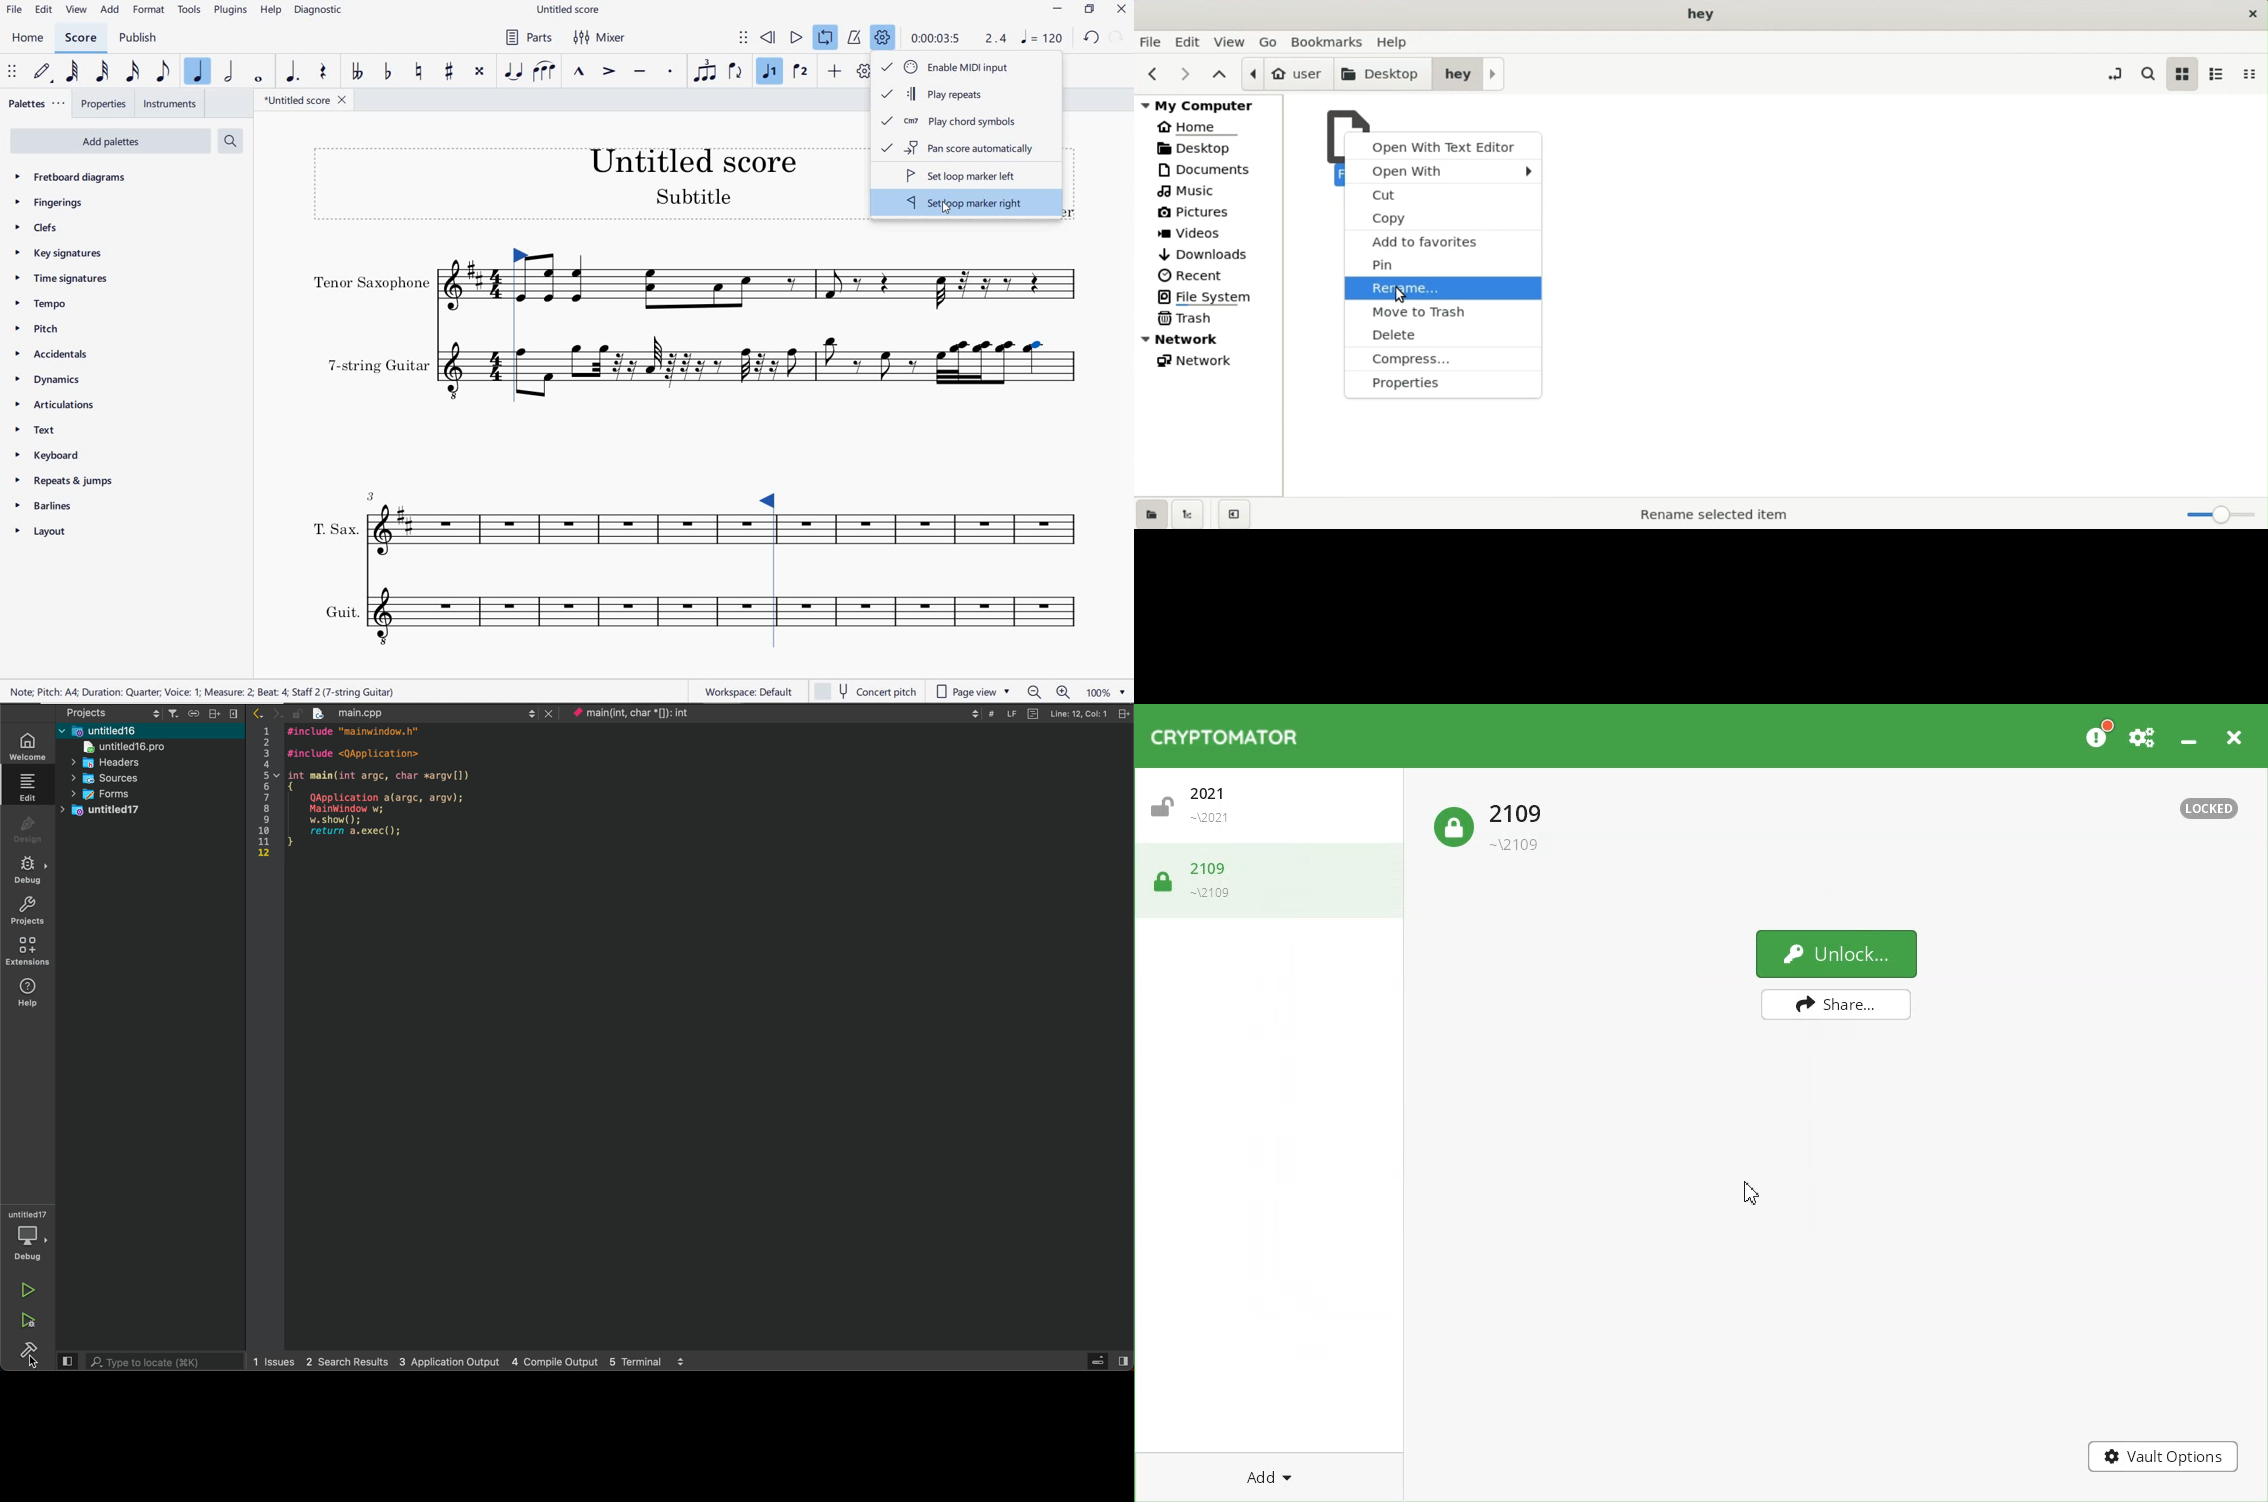 The height and width of the screenshot is (1512, 2268). I want to click on Sources, so click(118, 777).